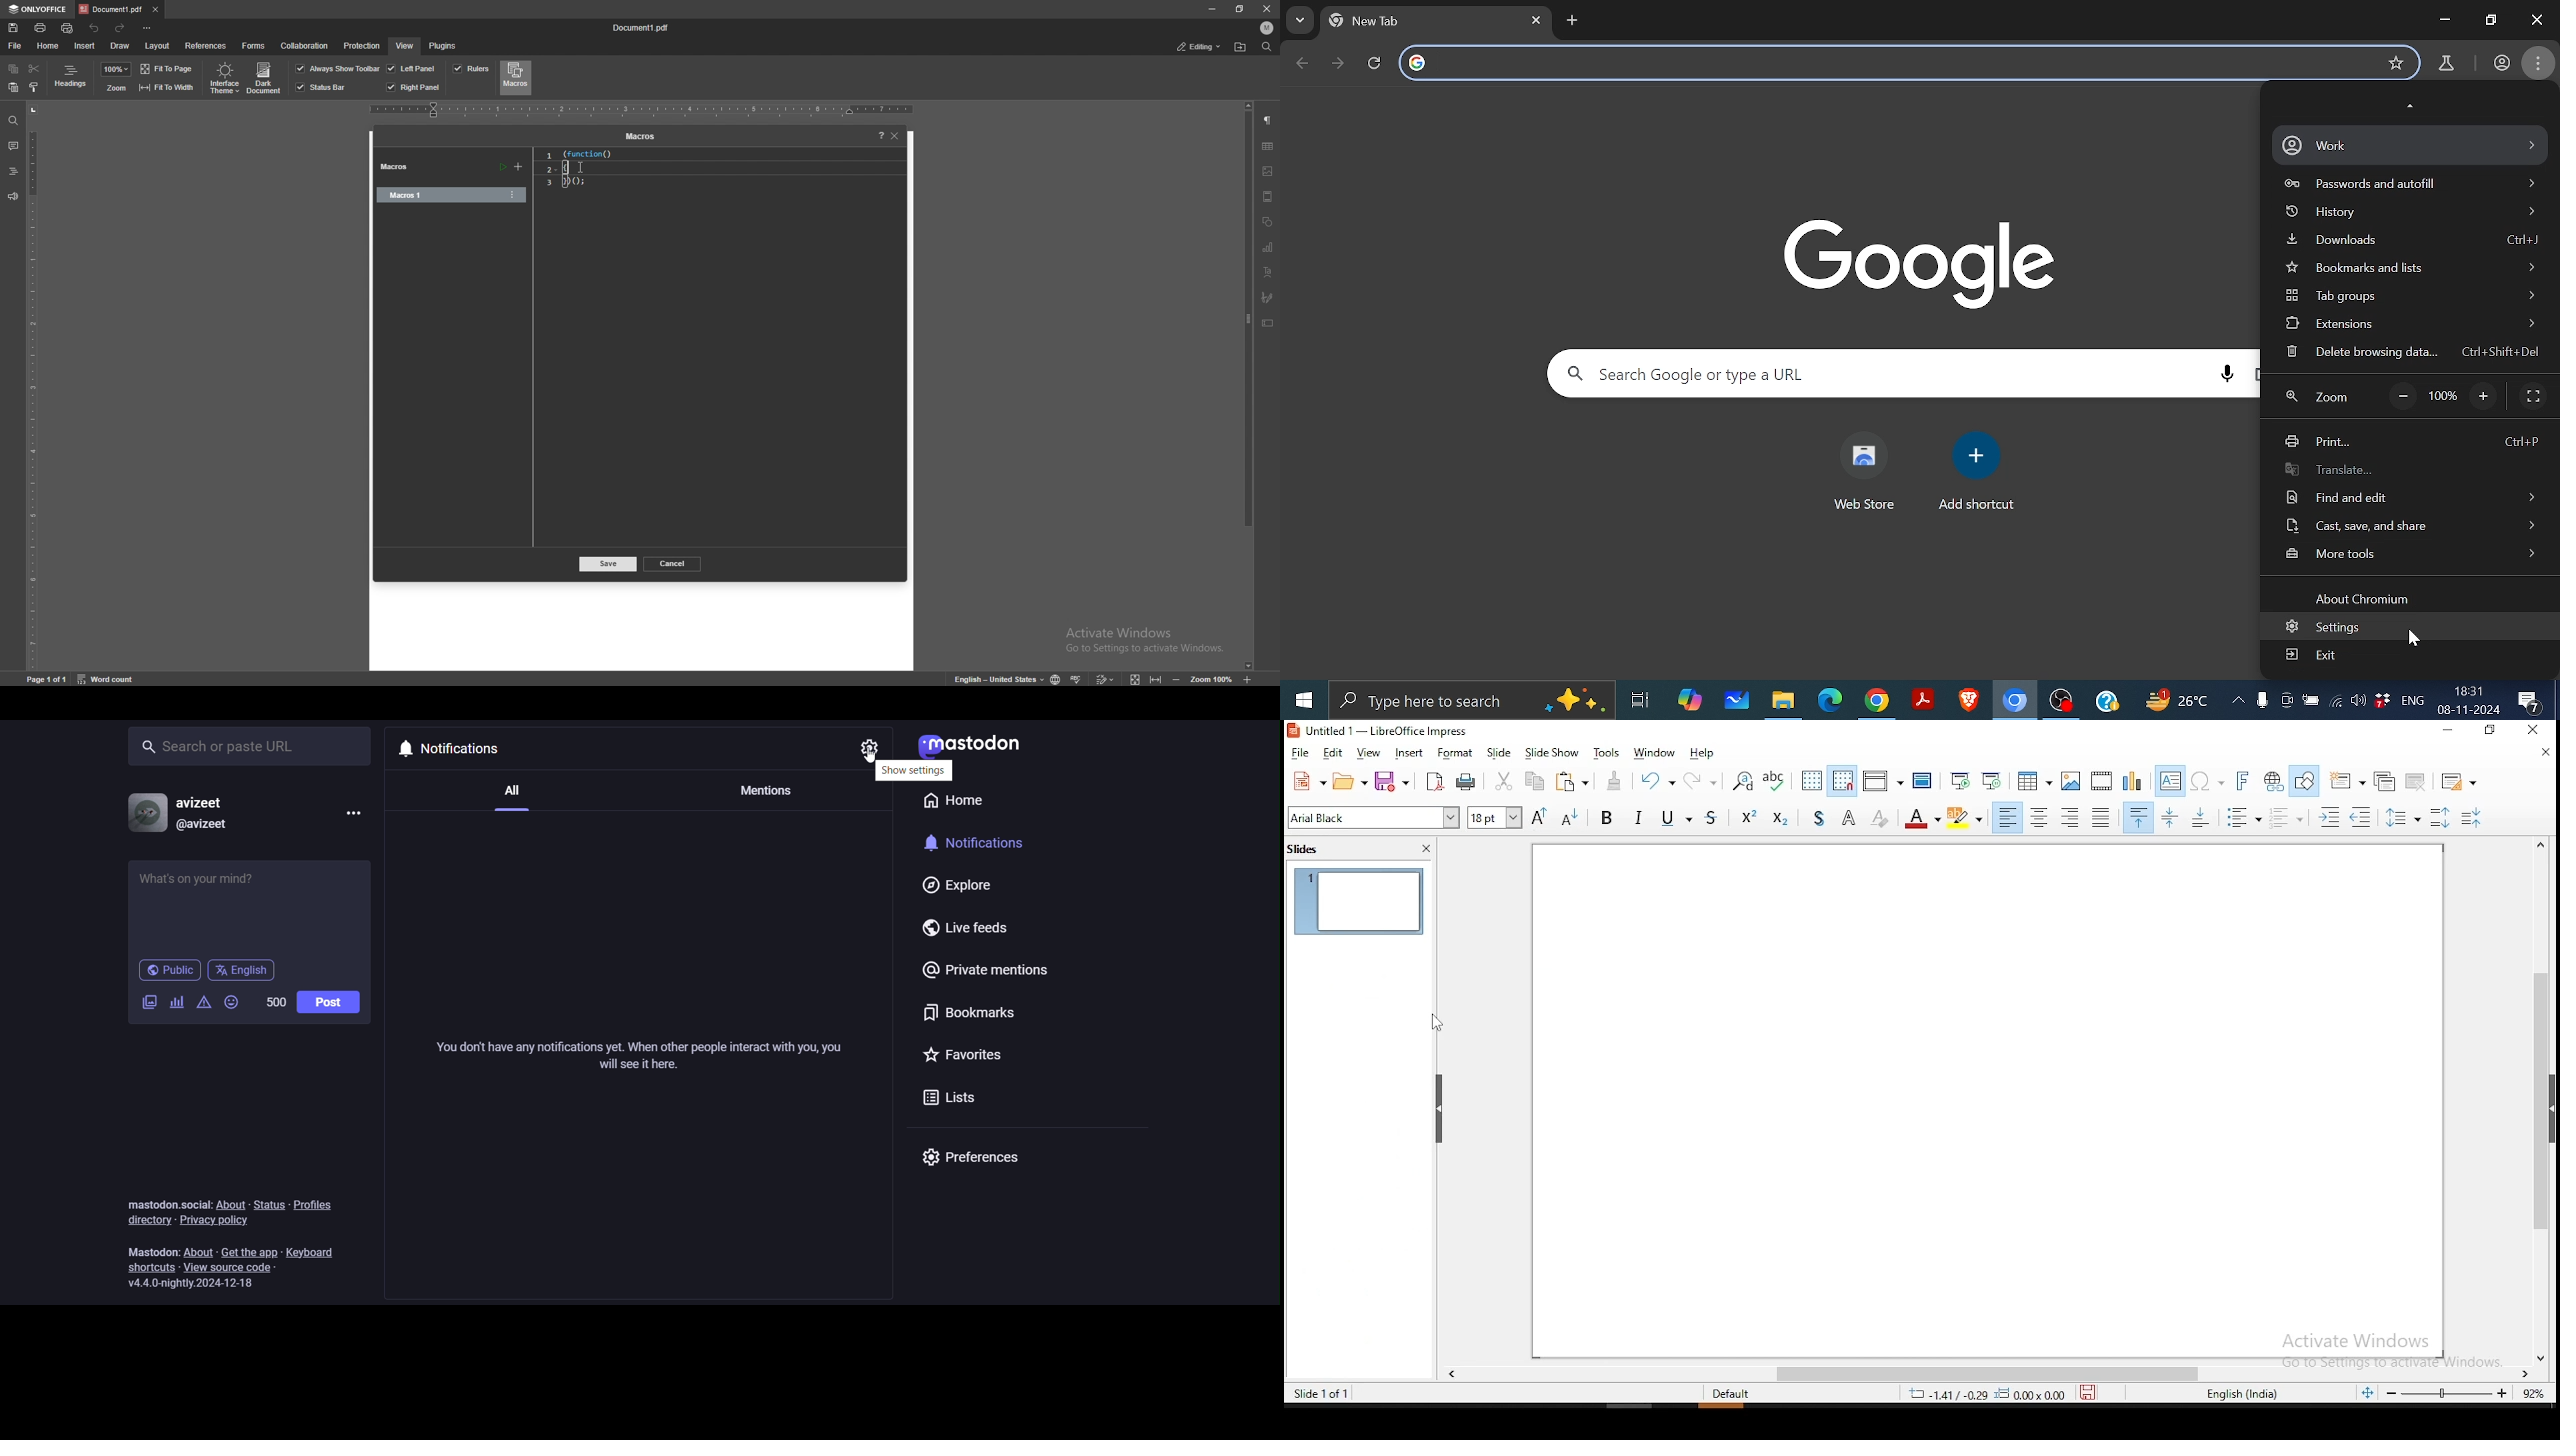 The width and height of the screenshot is (2576, 1456). What do you see at coordinates (2099, 817) in the screenshot?
I see `justified` at bounding box center [2099, 817].